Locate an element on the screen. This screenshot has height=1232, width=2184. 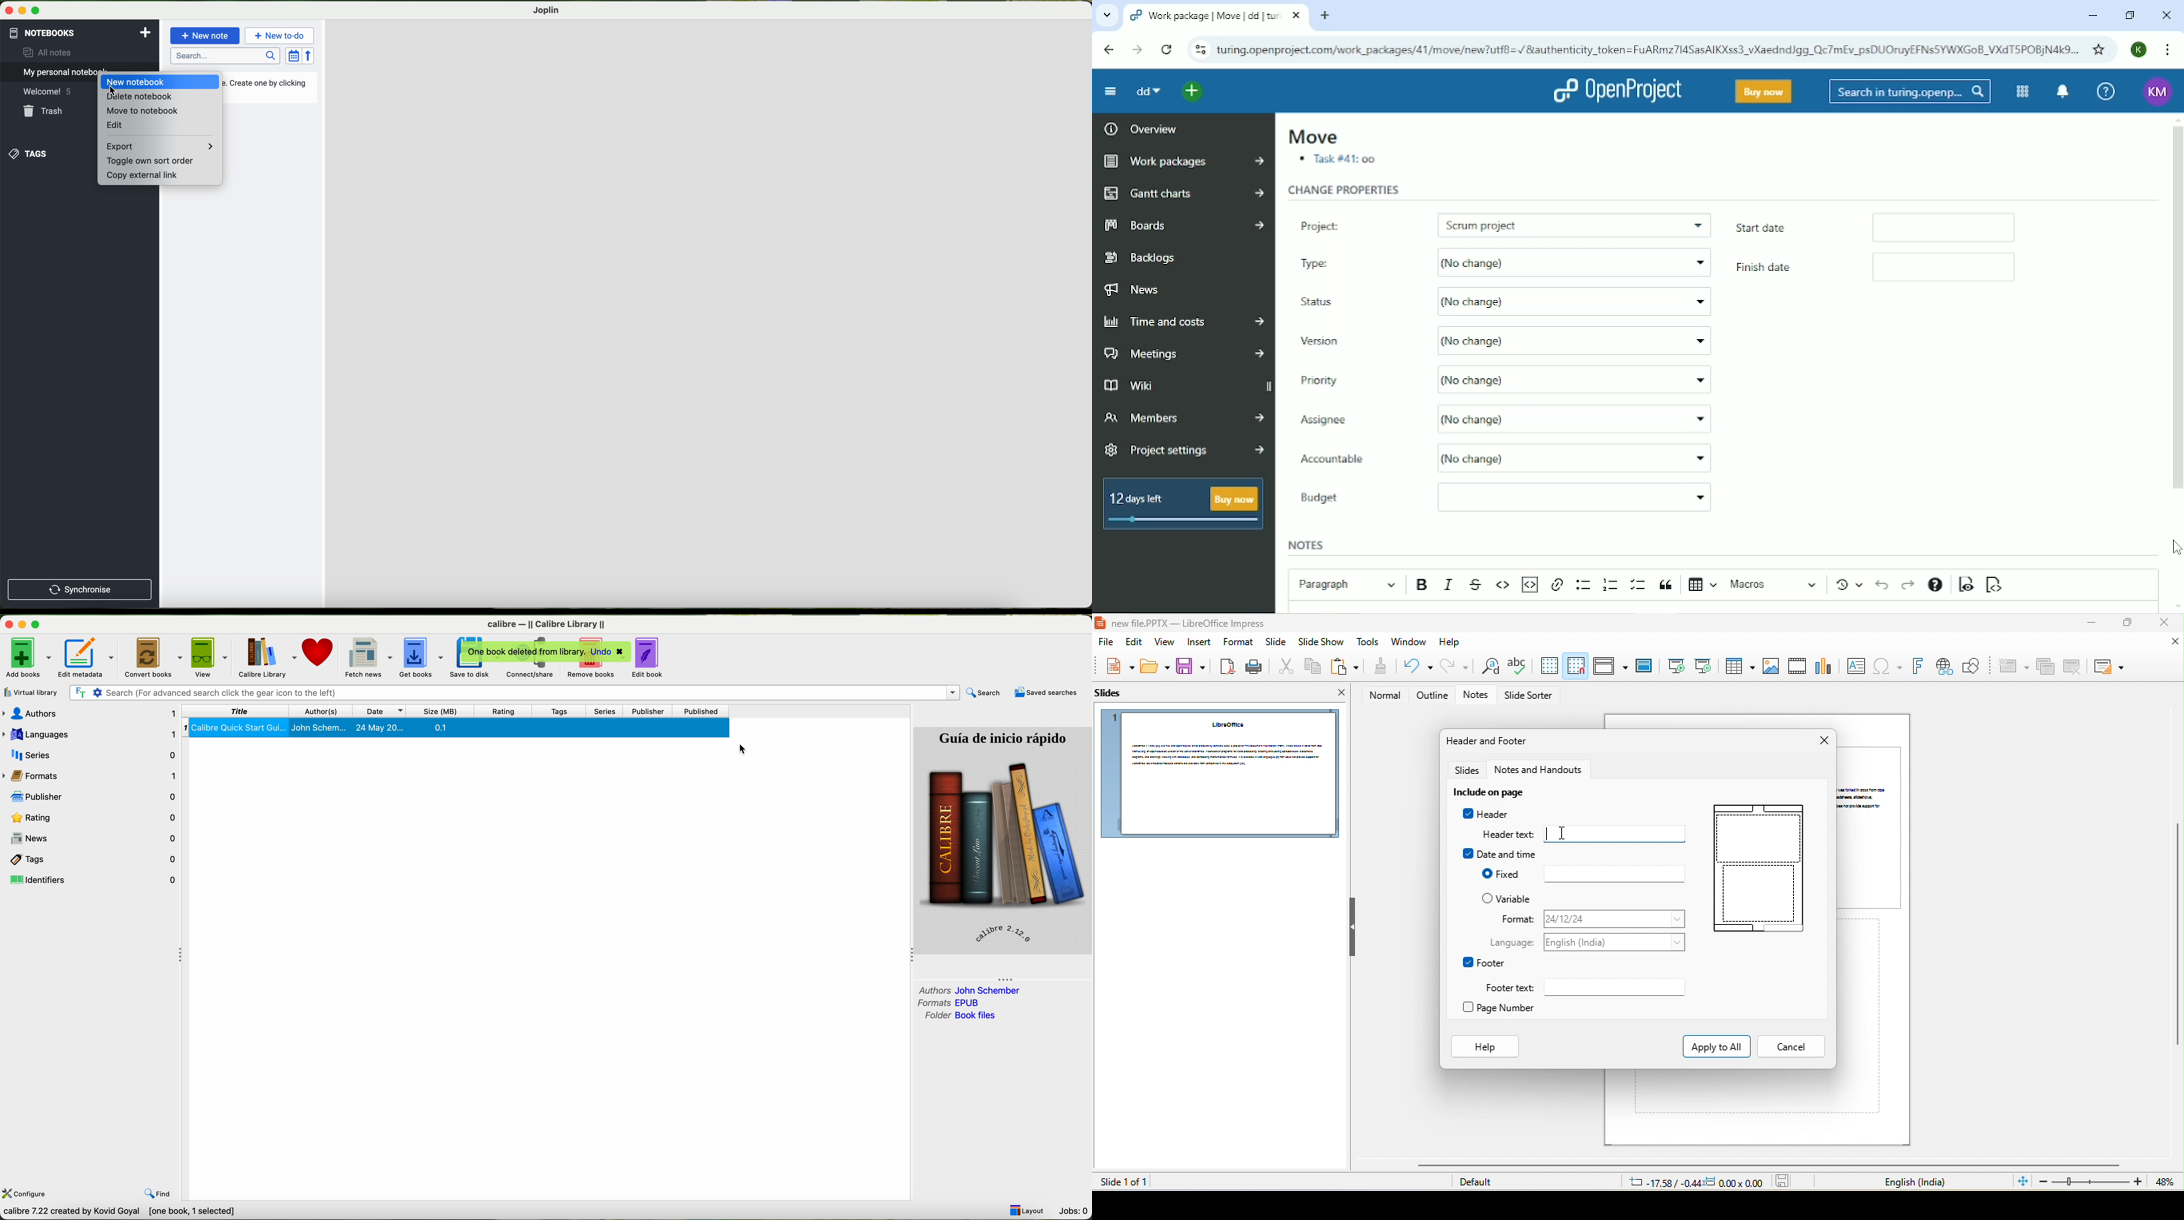
saved searches is located at coordinates (1045, 692).